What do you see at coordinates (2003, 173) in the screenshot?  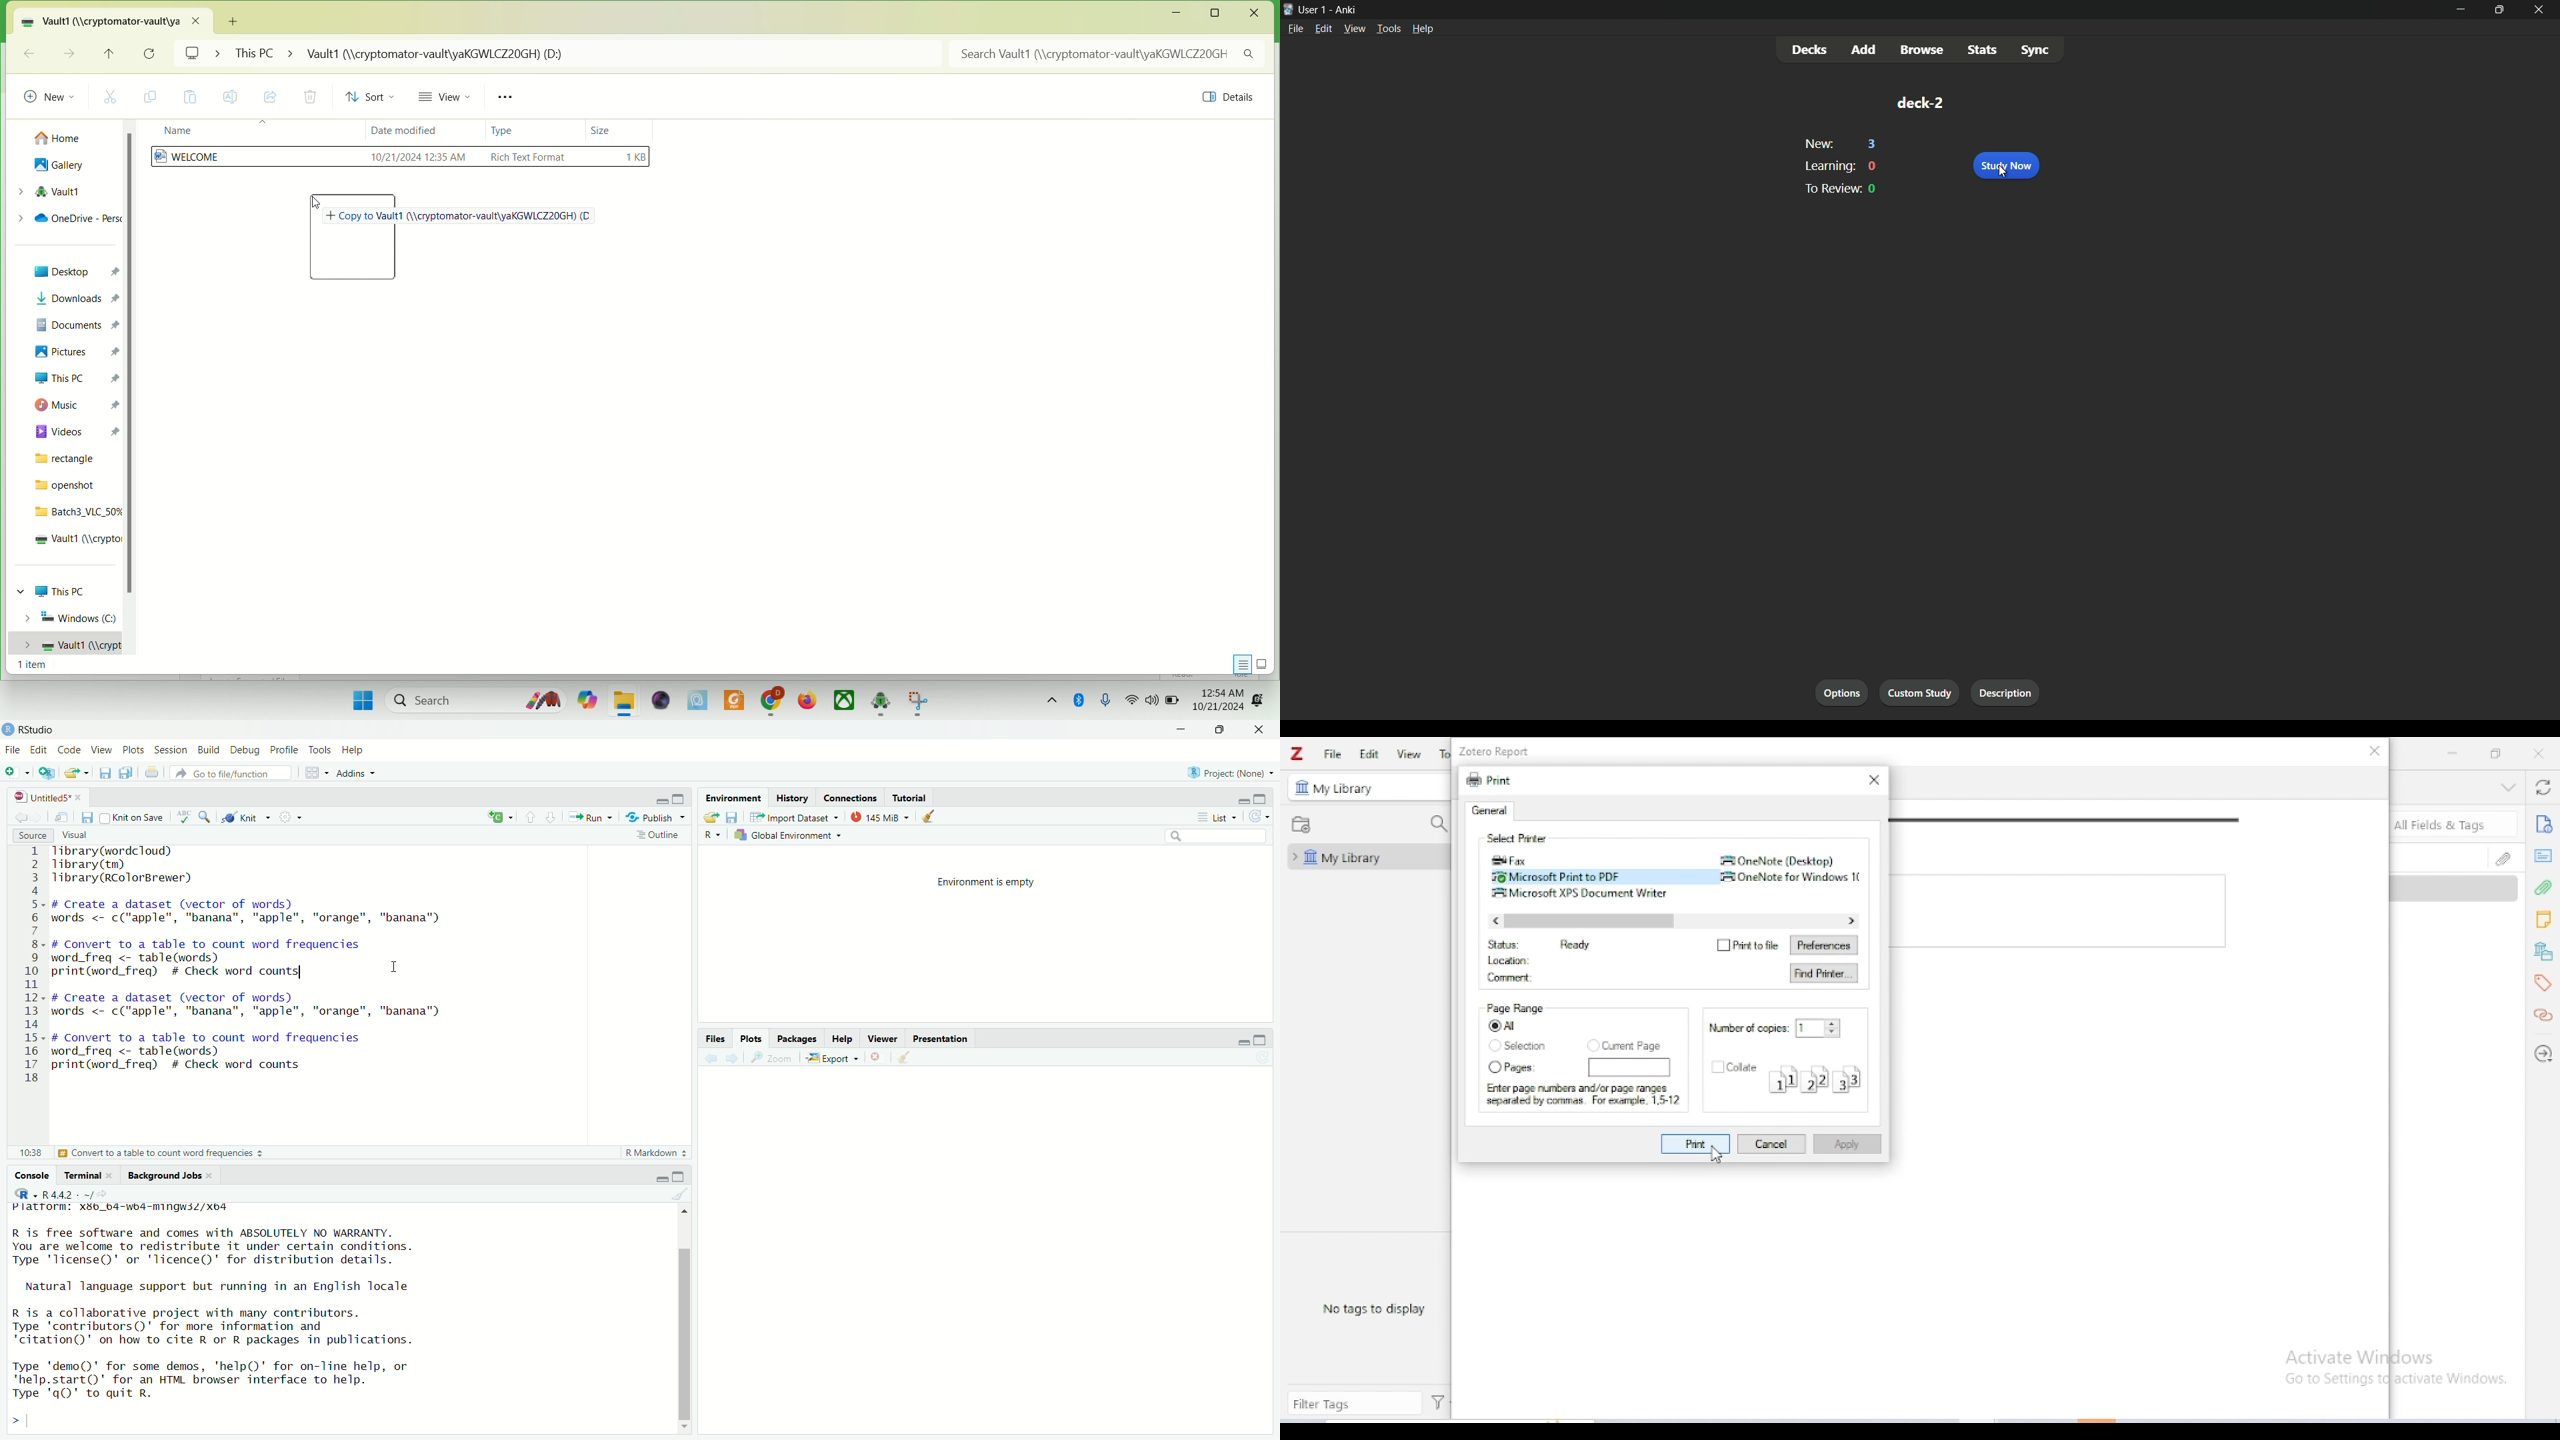 I see `cursor` at bounding box center [2003, 173].